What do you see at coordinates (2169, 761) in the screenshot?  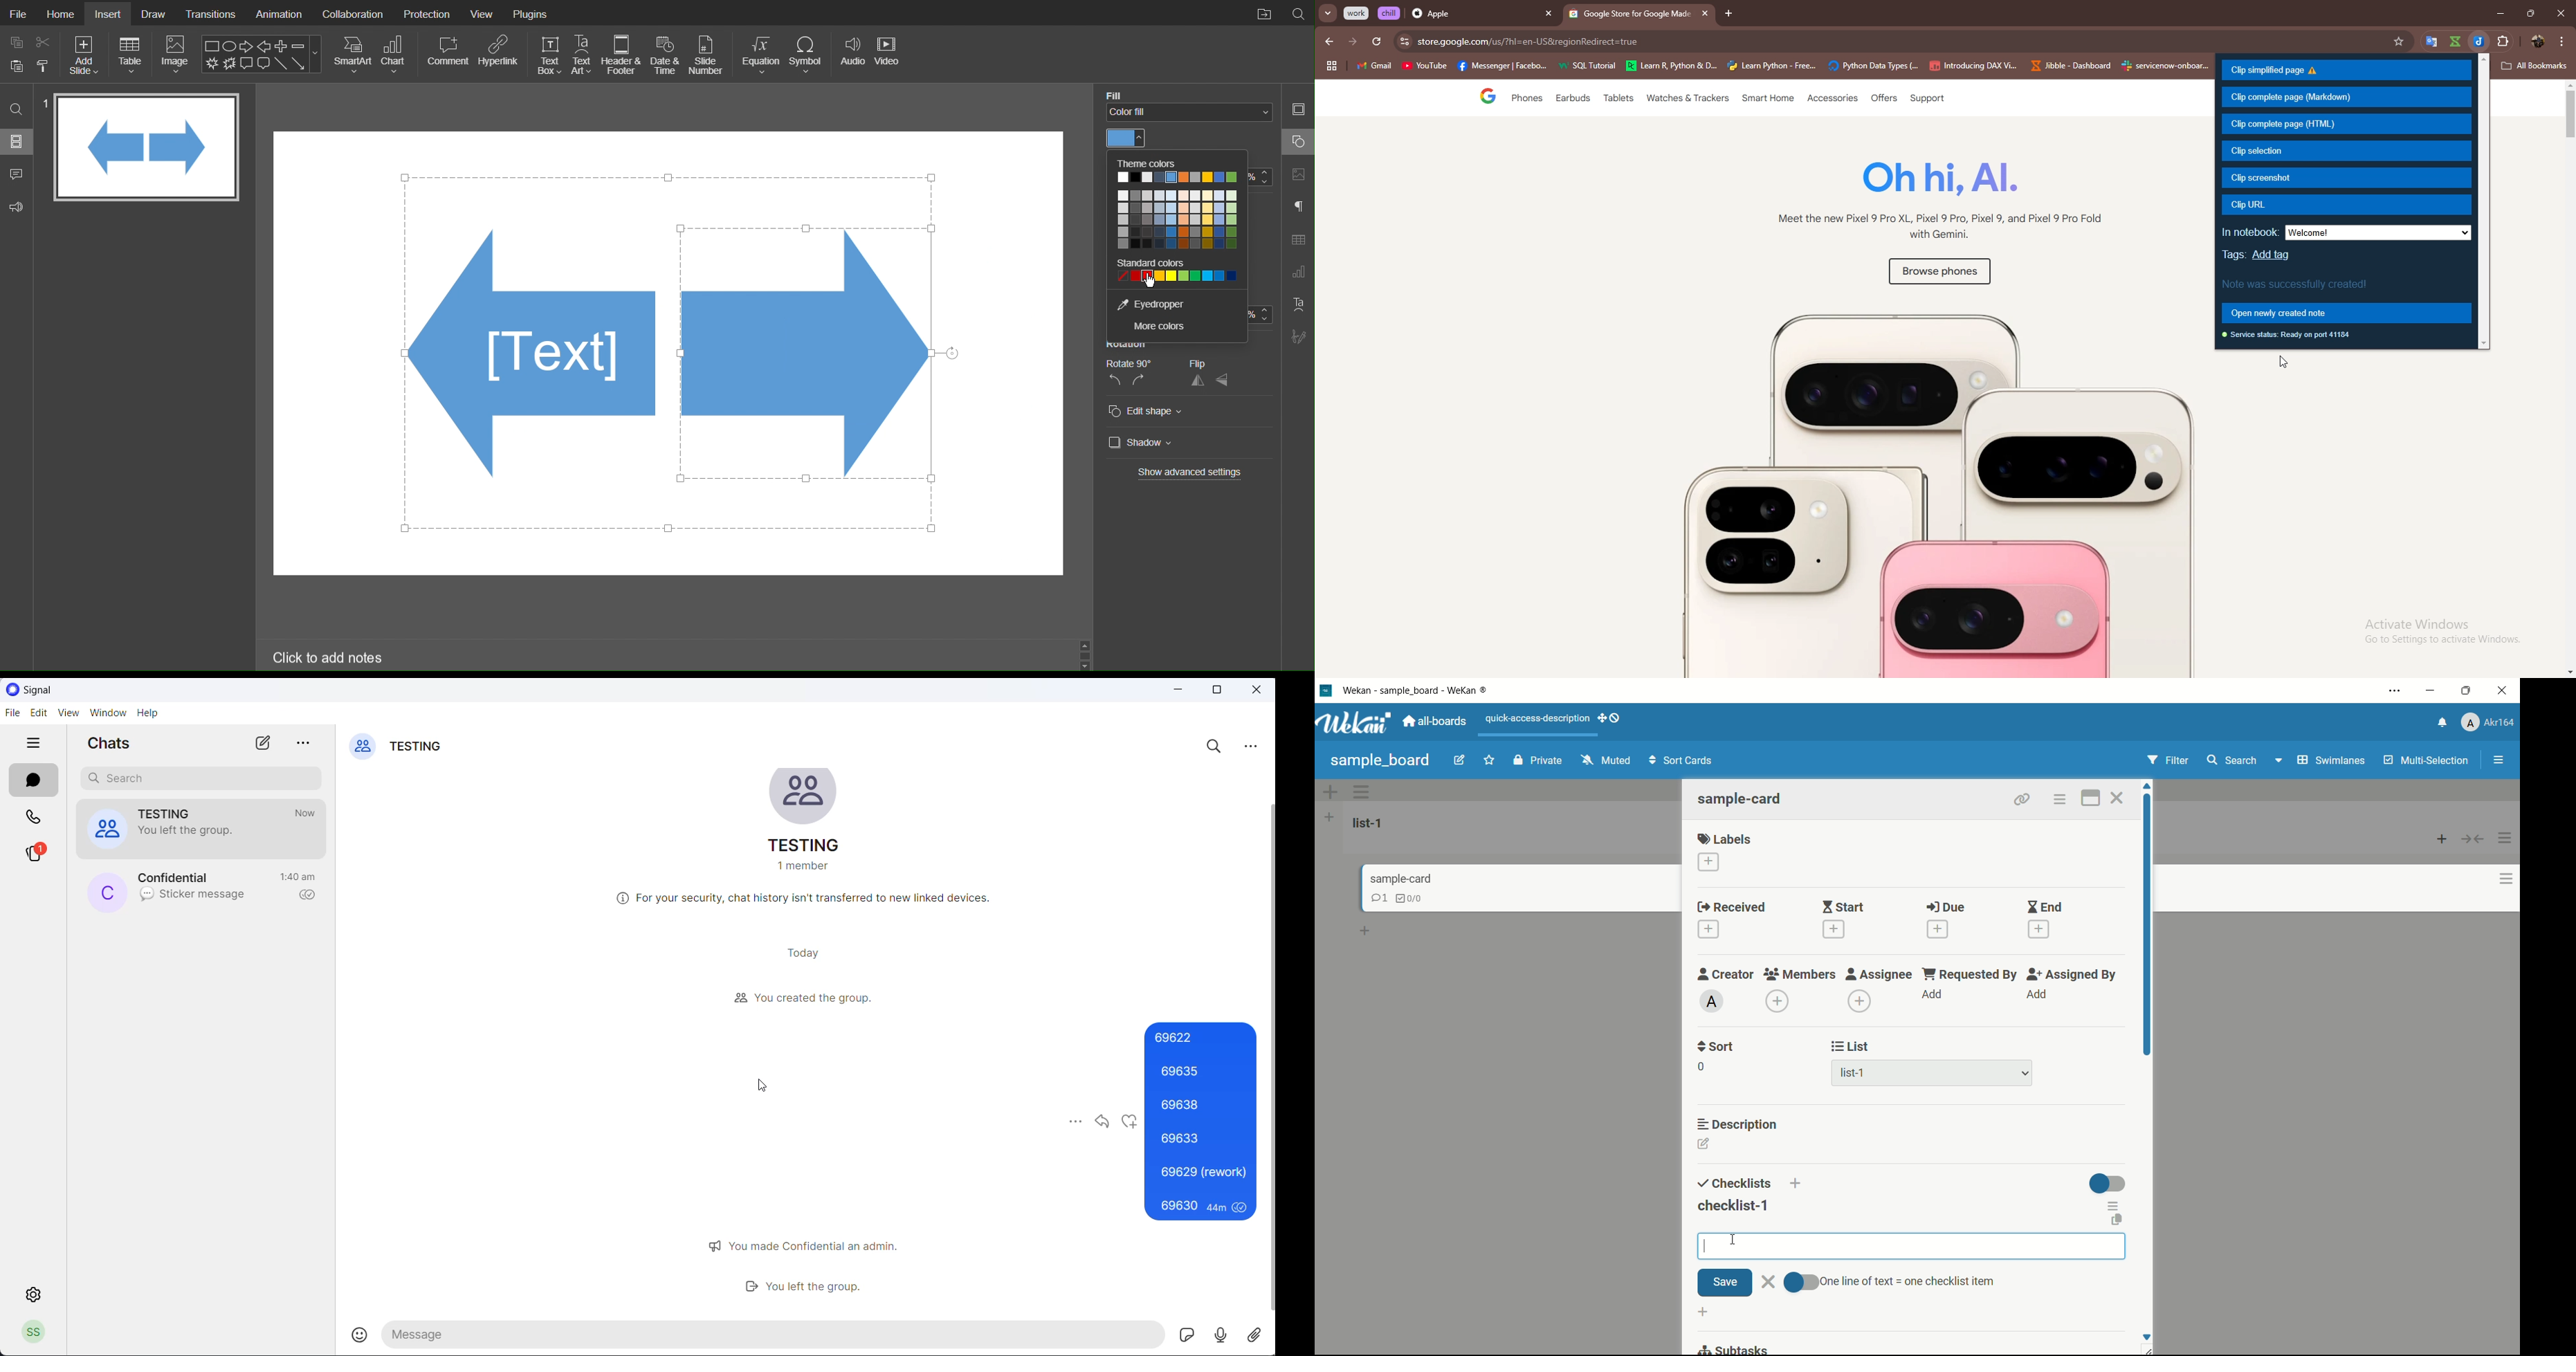 I see `Filter` at bounding box center [2169, 761].